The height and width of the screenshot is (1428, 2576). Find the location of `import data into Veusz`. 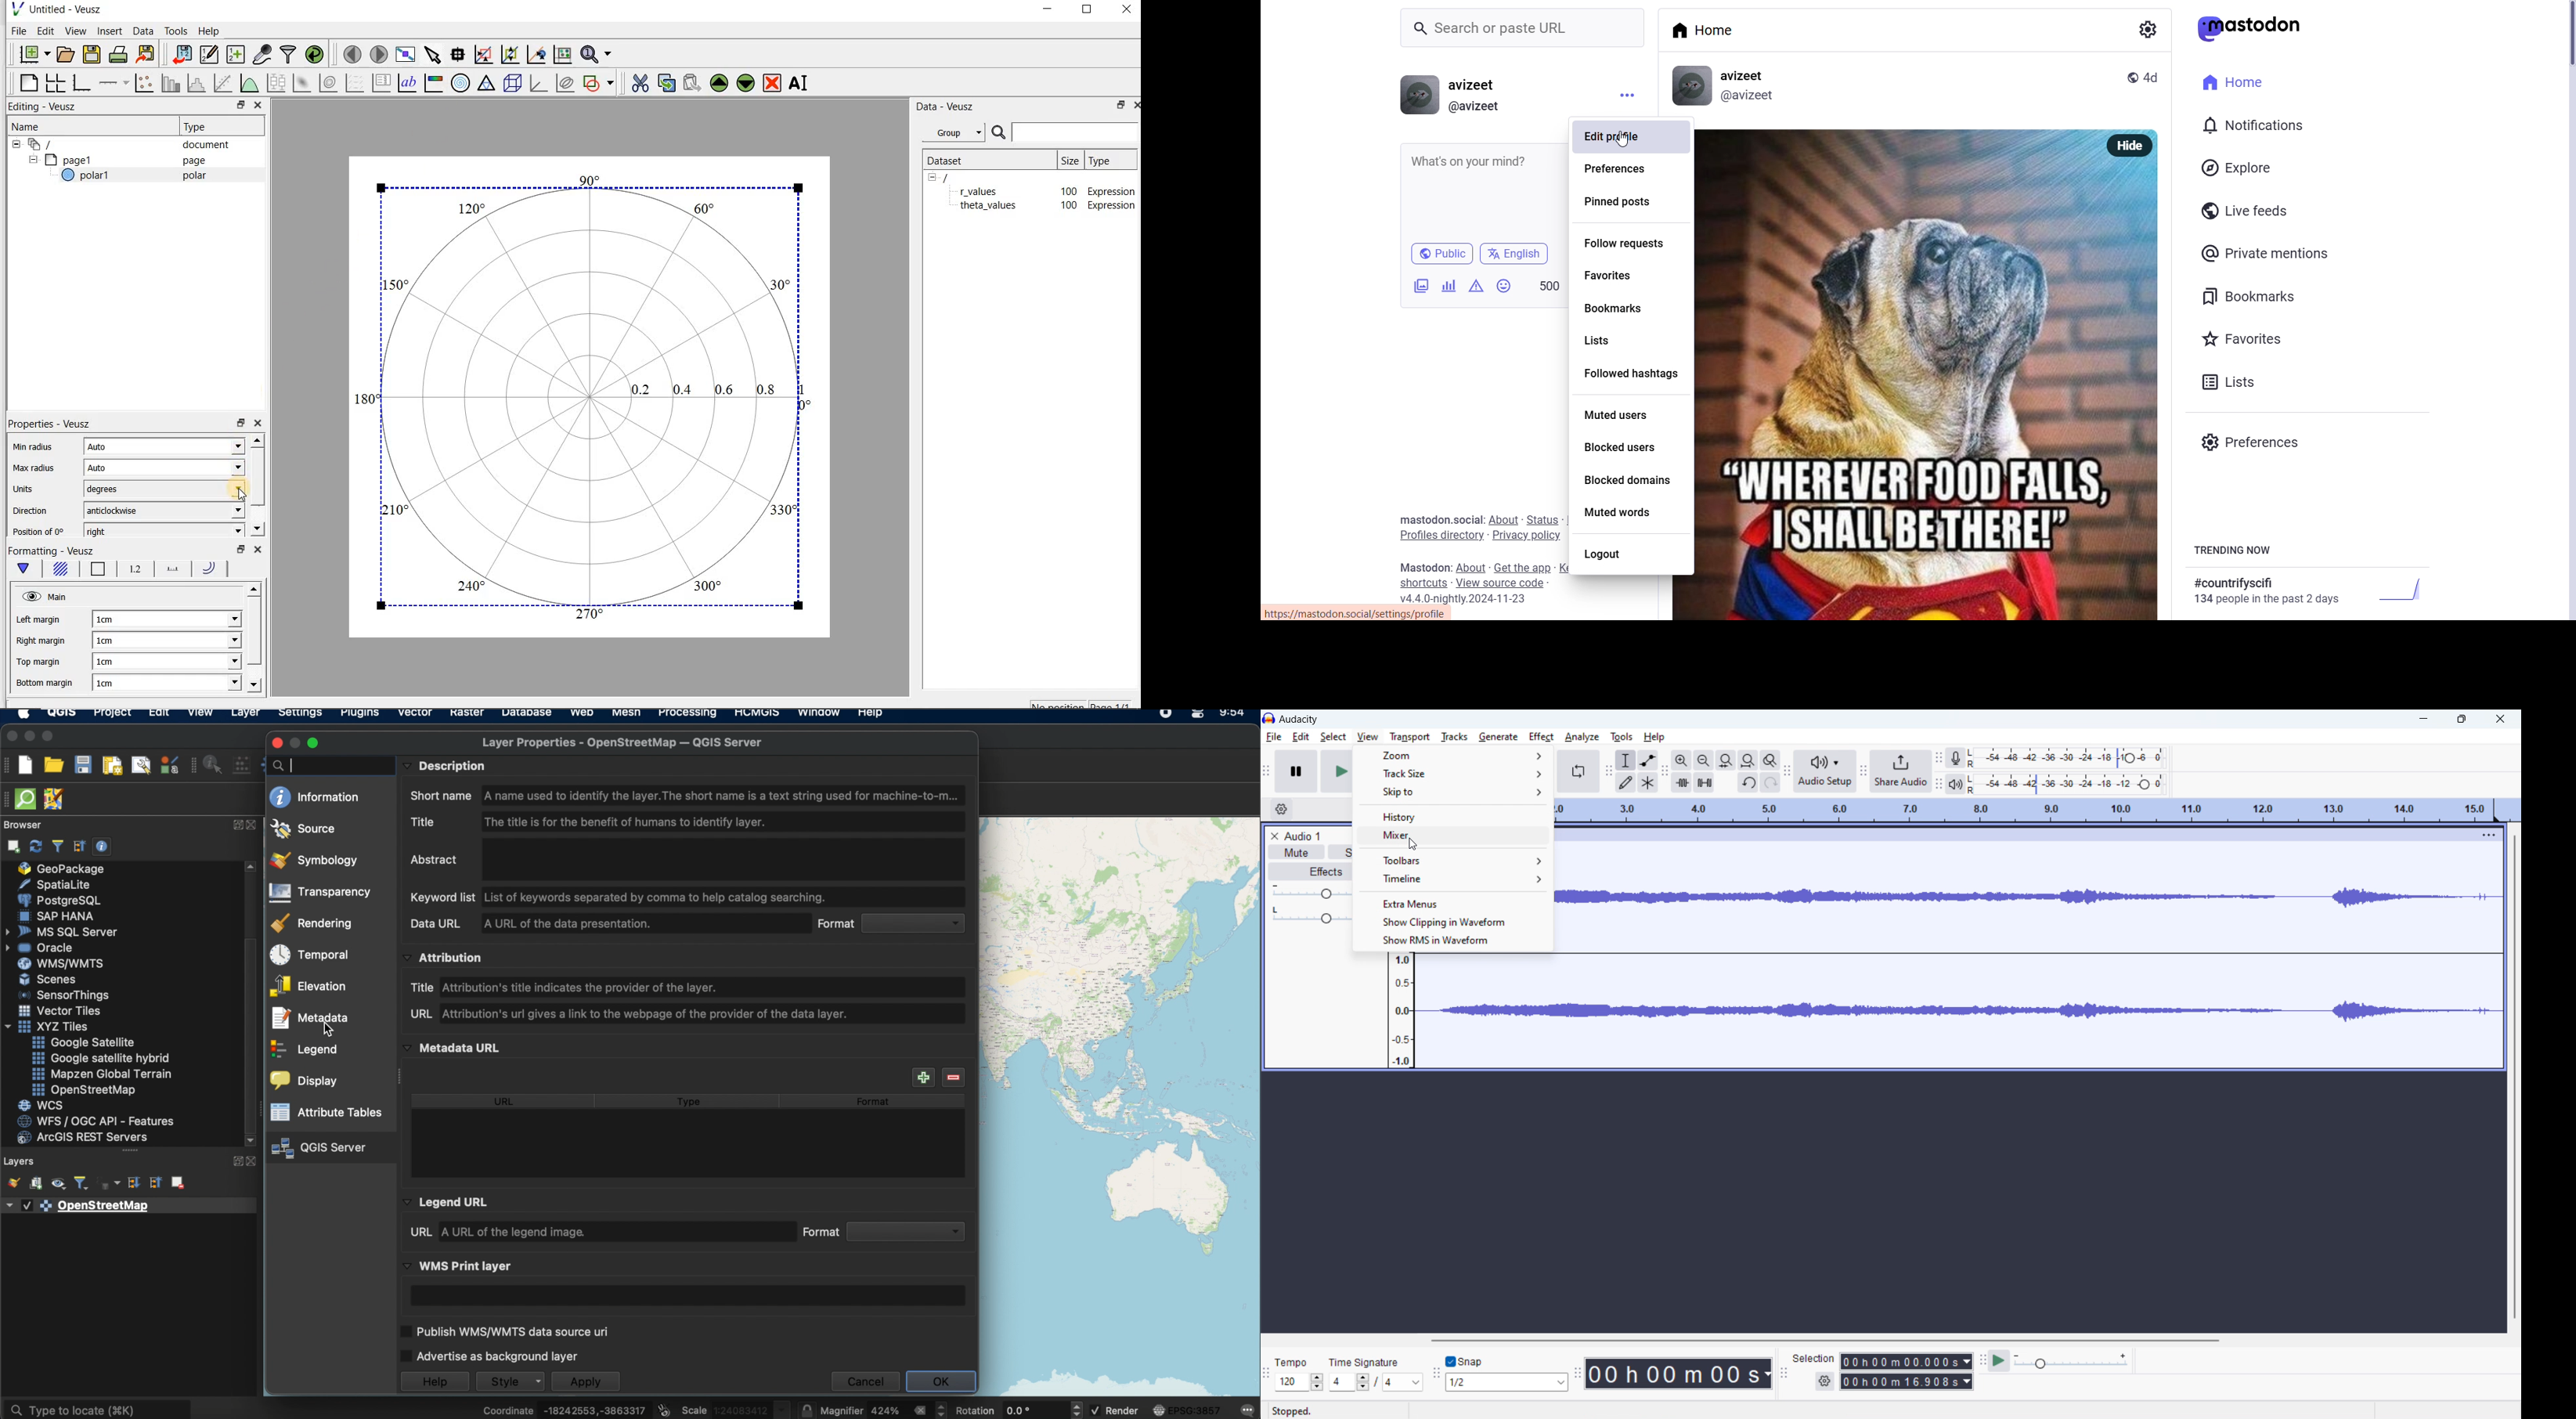

import data into Veusz is located at coordinates (181, 55).